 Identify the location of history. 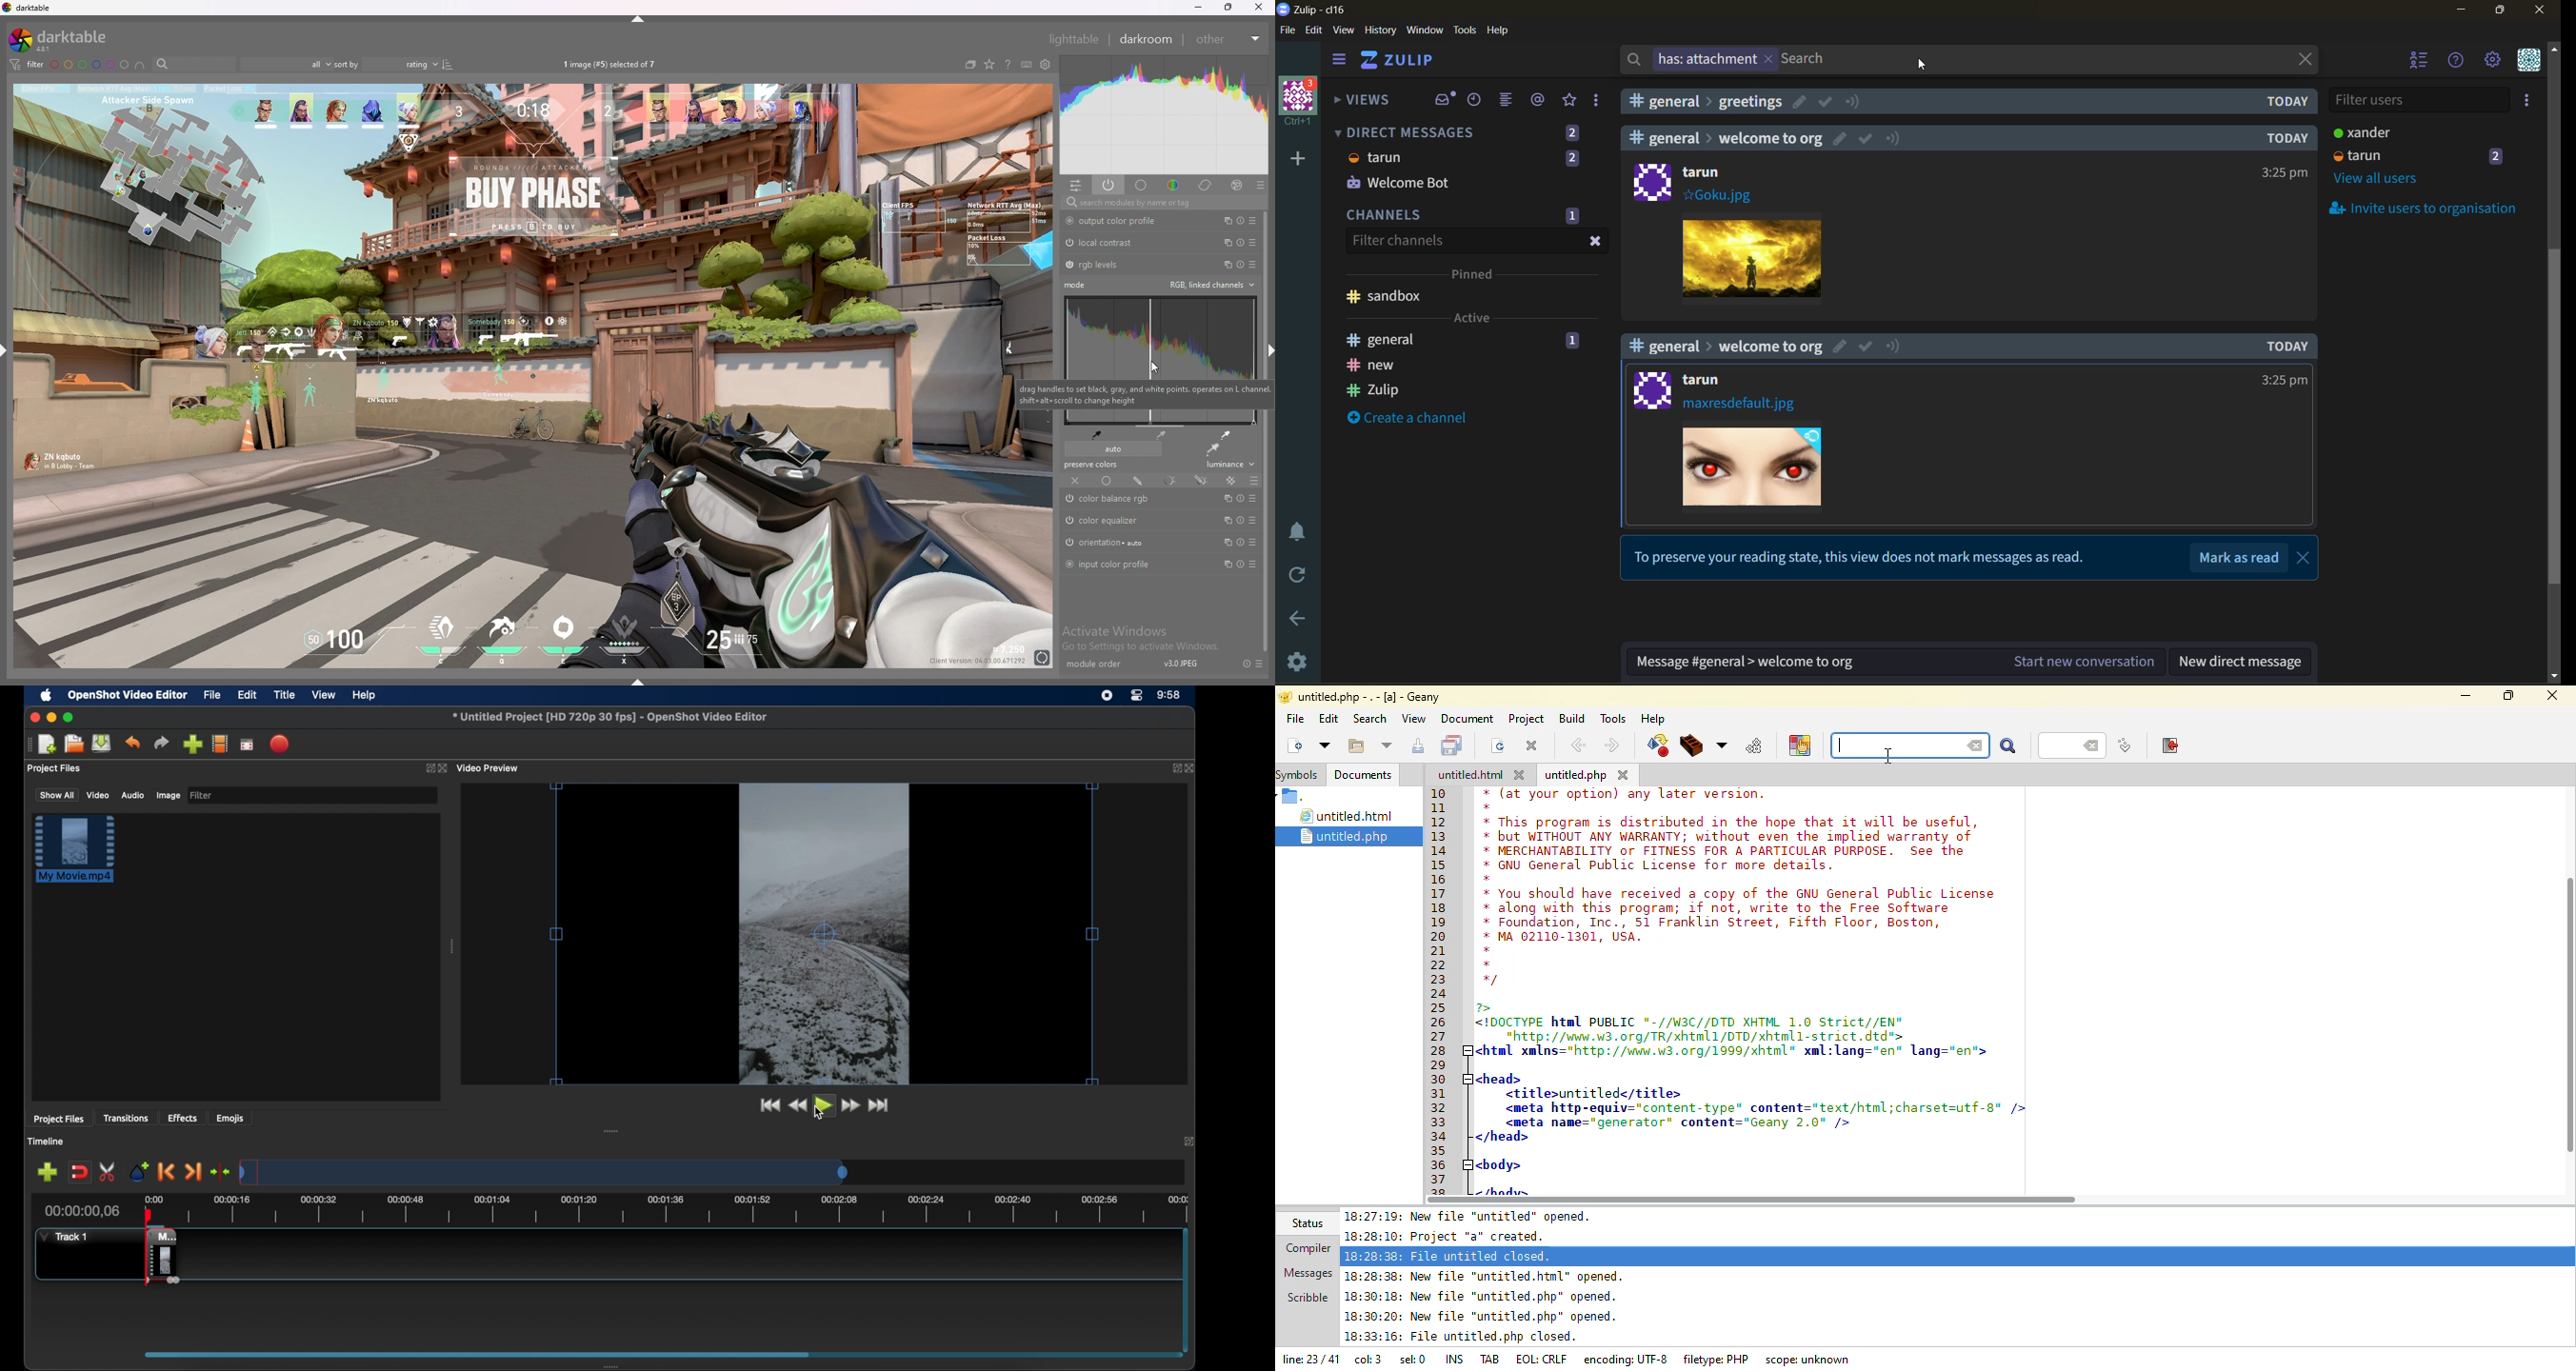
(1380, 30).